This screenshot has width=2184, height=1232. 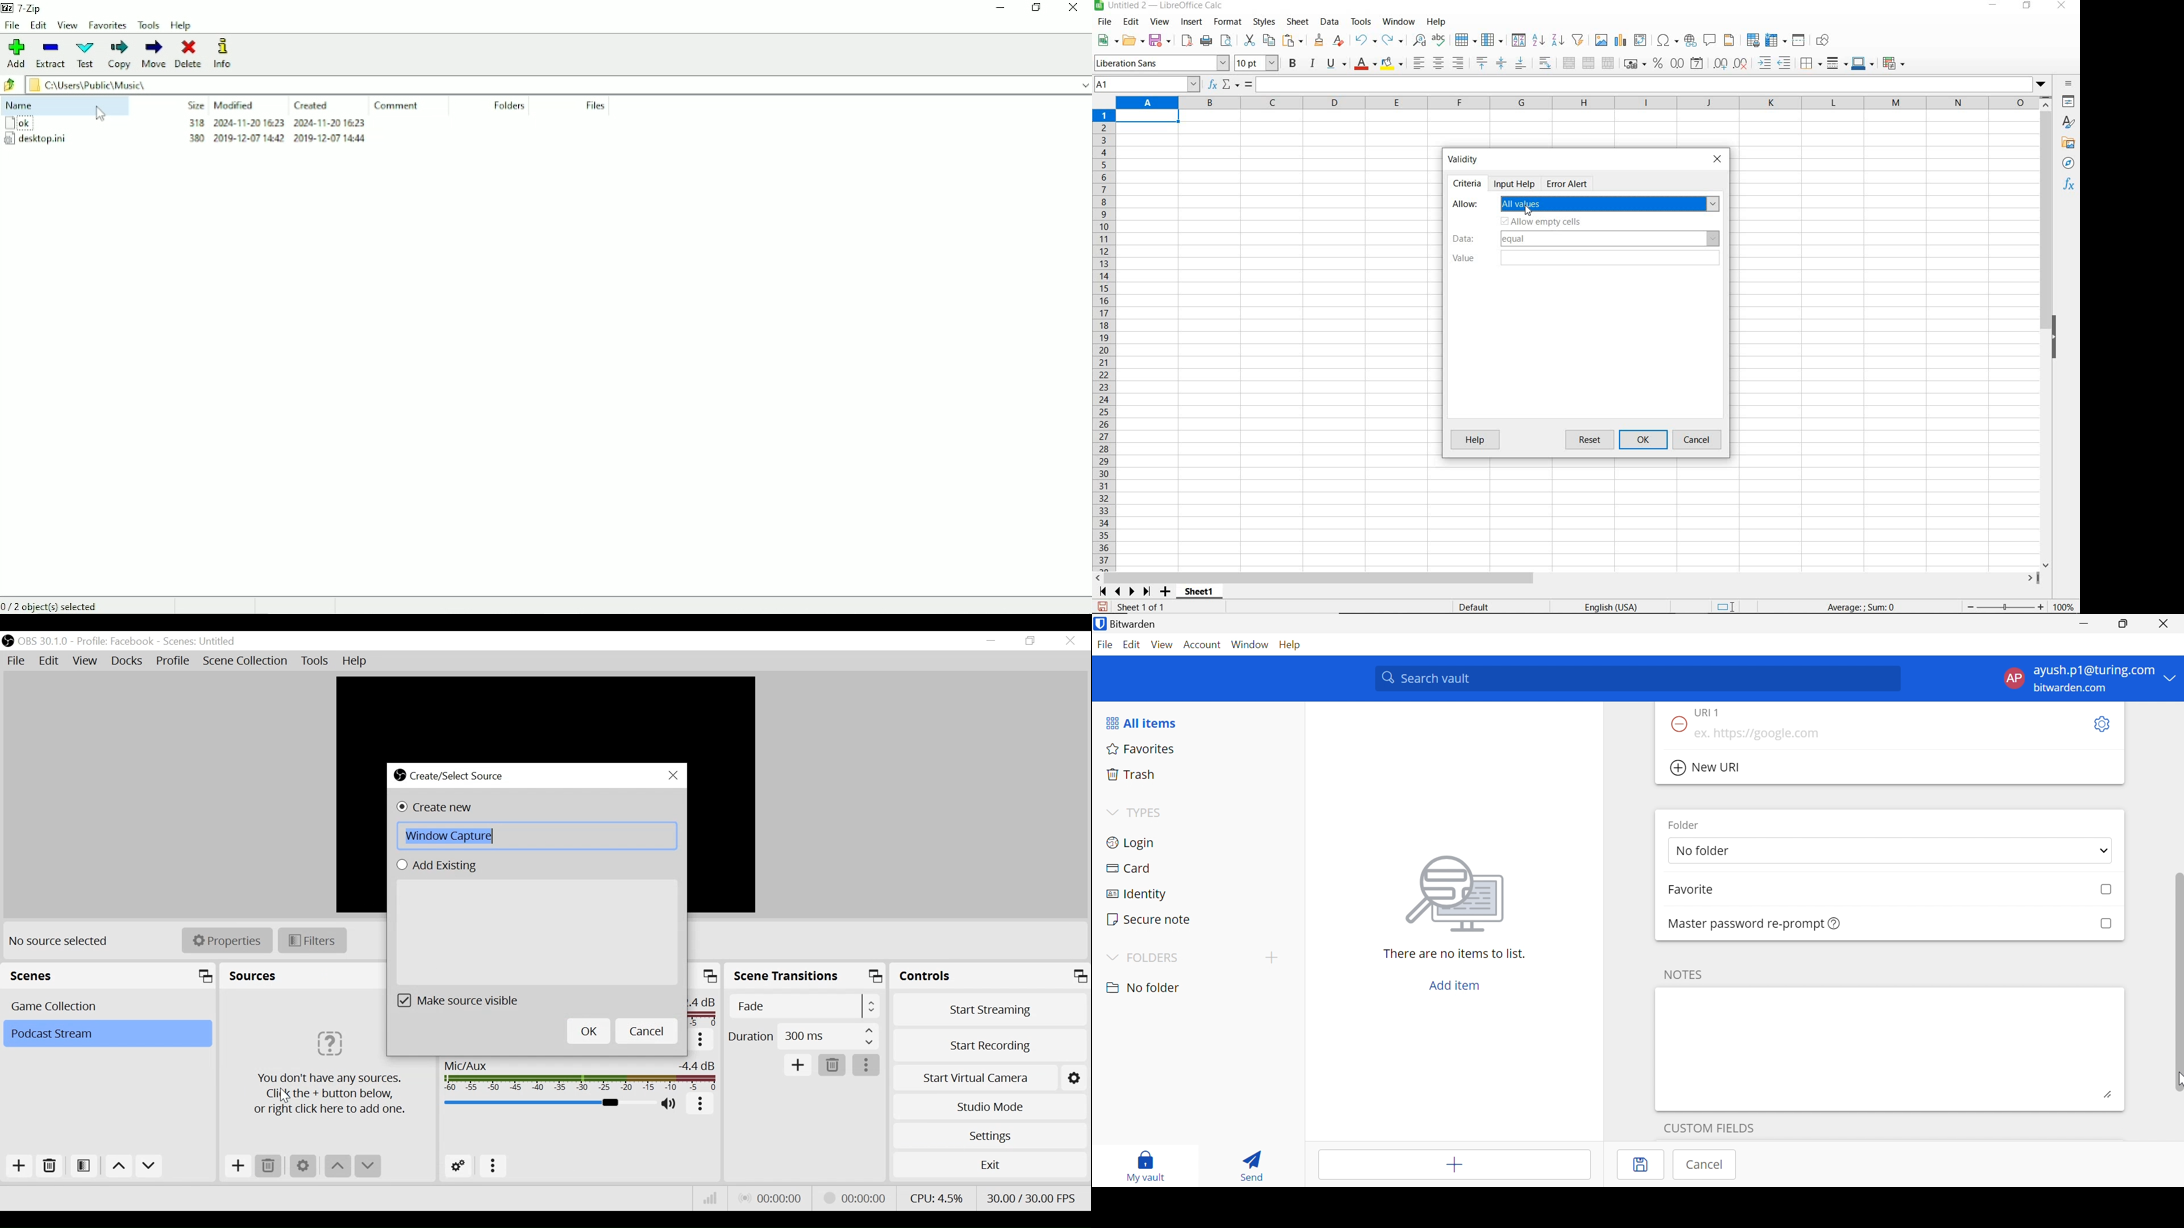 I want to click on Restore down, so click(x=1035, y=8).